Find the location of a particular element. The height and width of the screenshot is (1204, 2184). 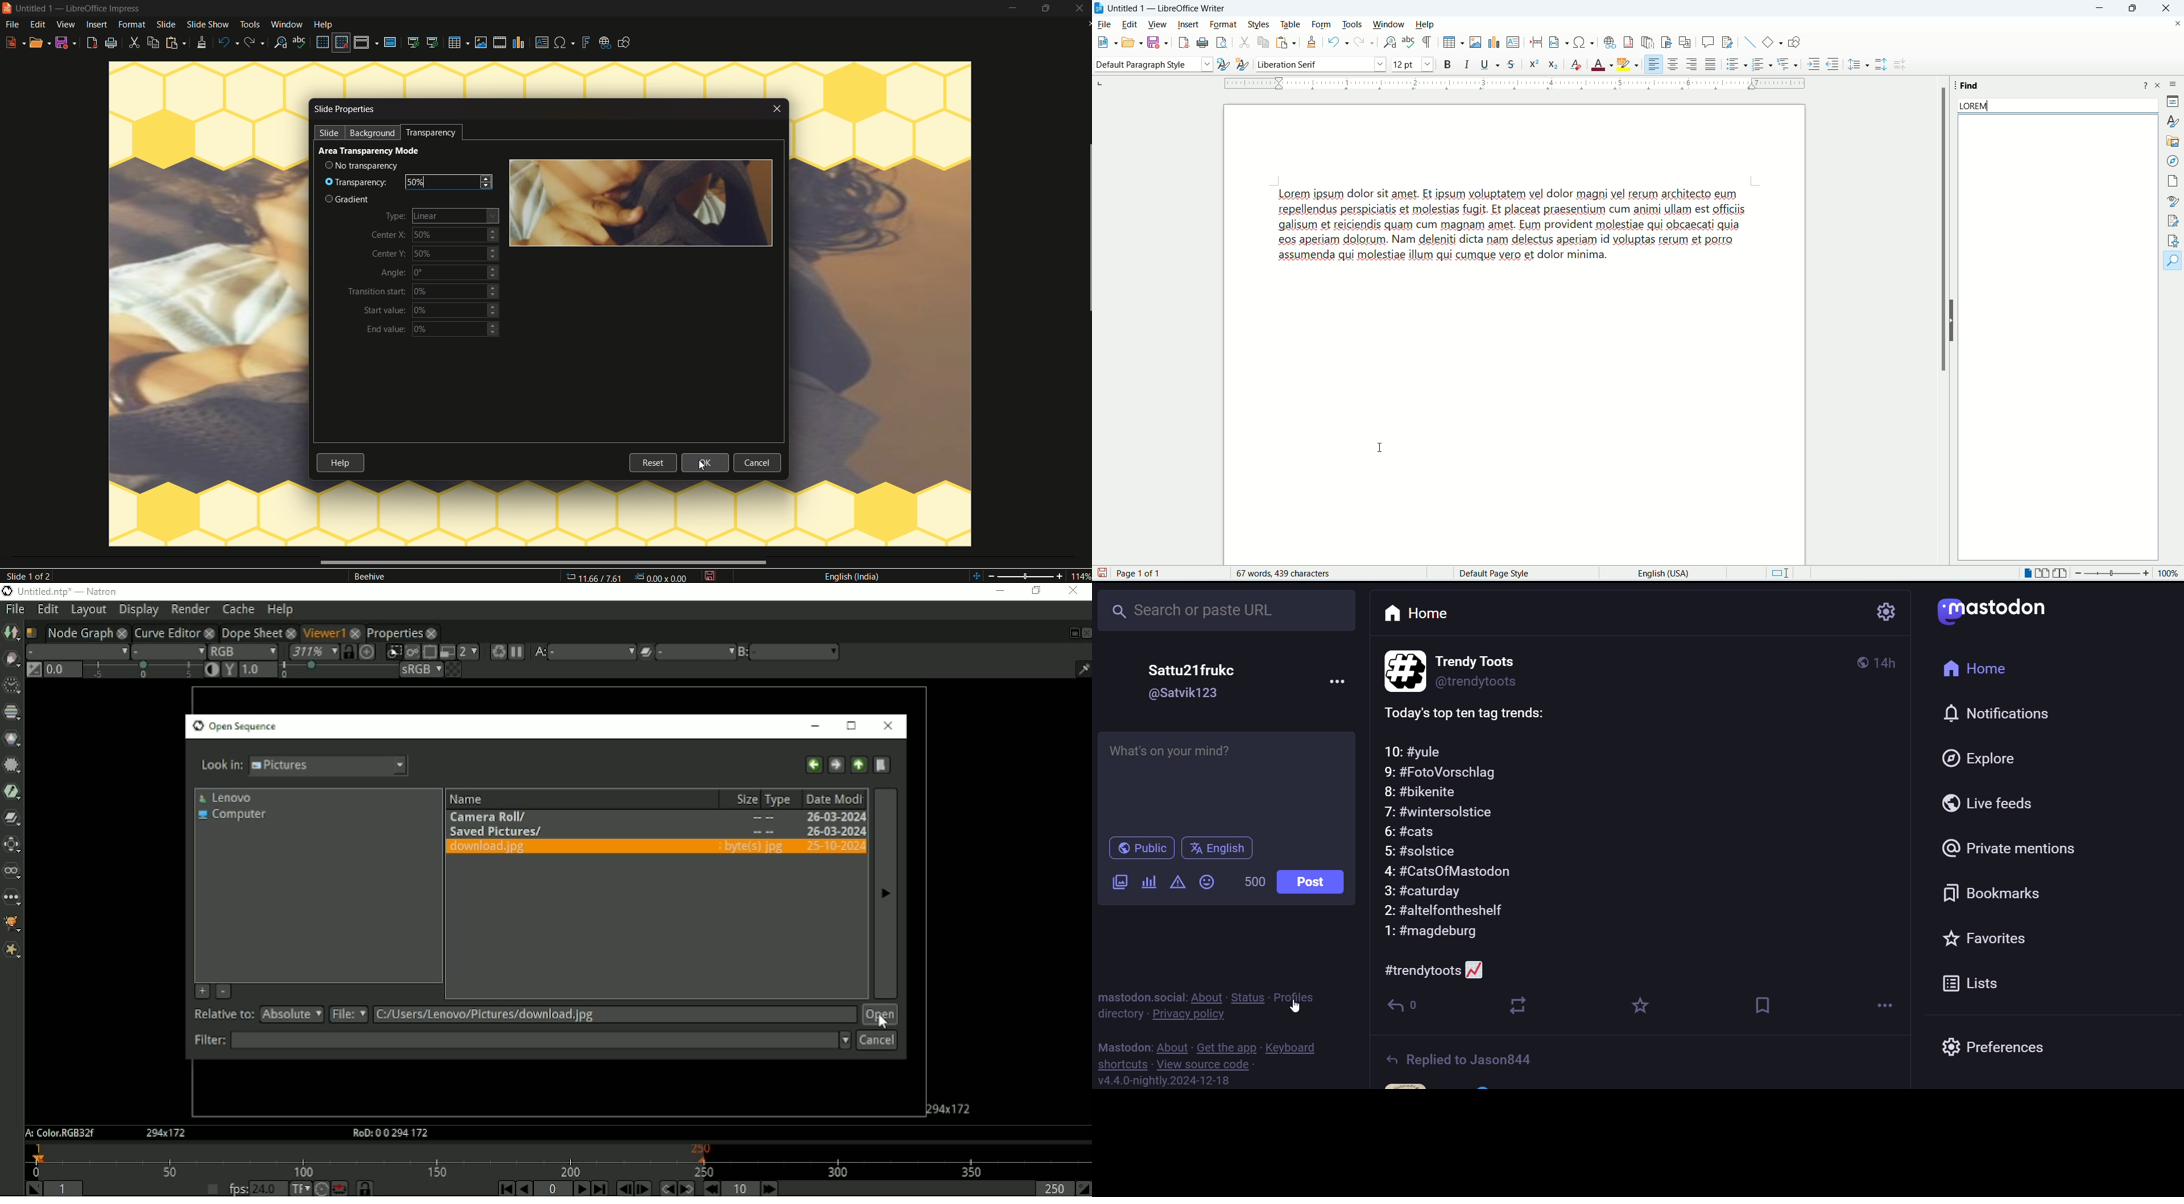

Search or paste URL is located at coordinates (1228, 610).